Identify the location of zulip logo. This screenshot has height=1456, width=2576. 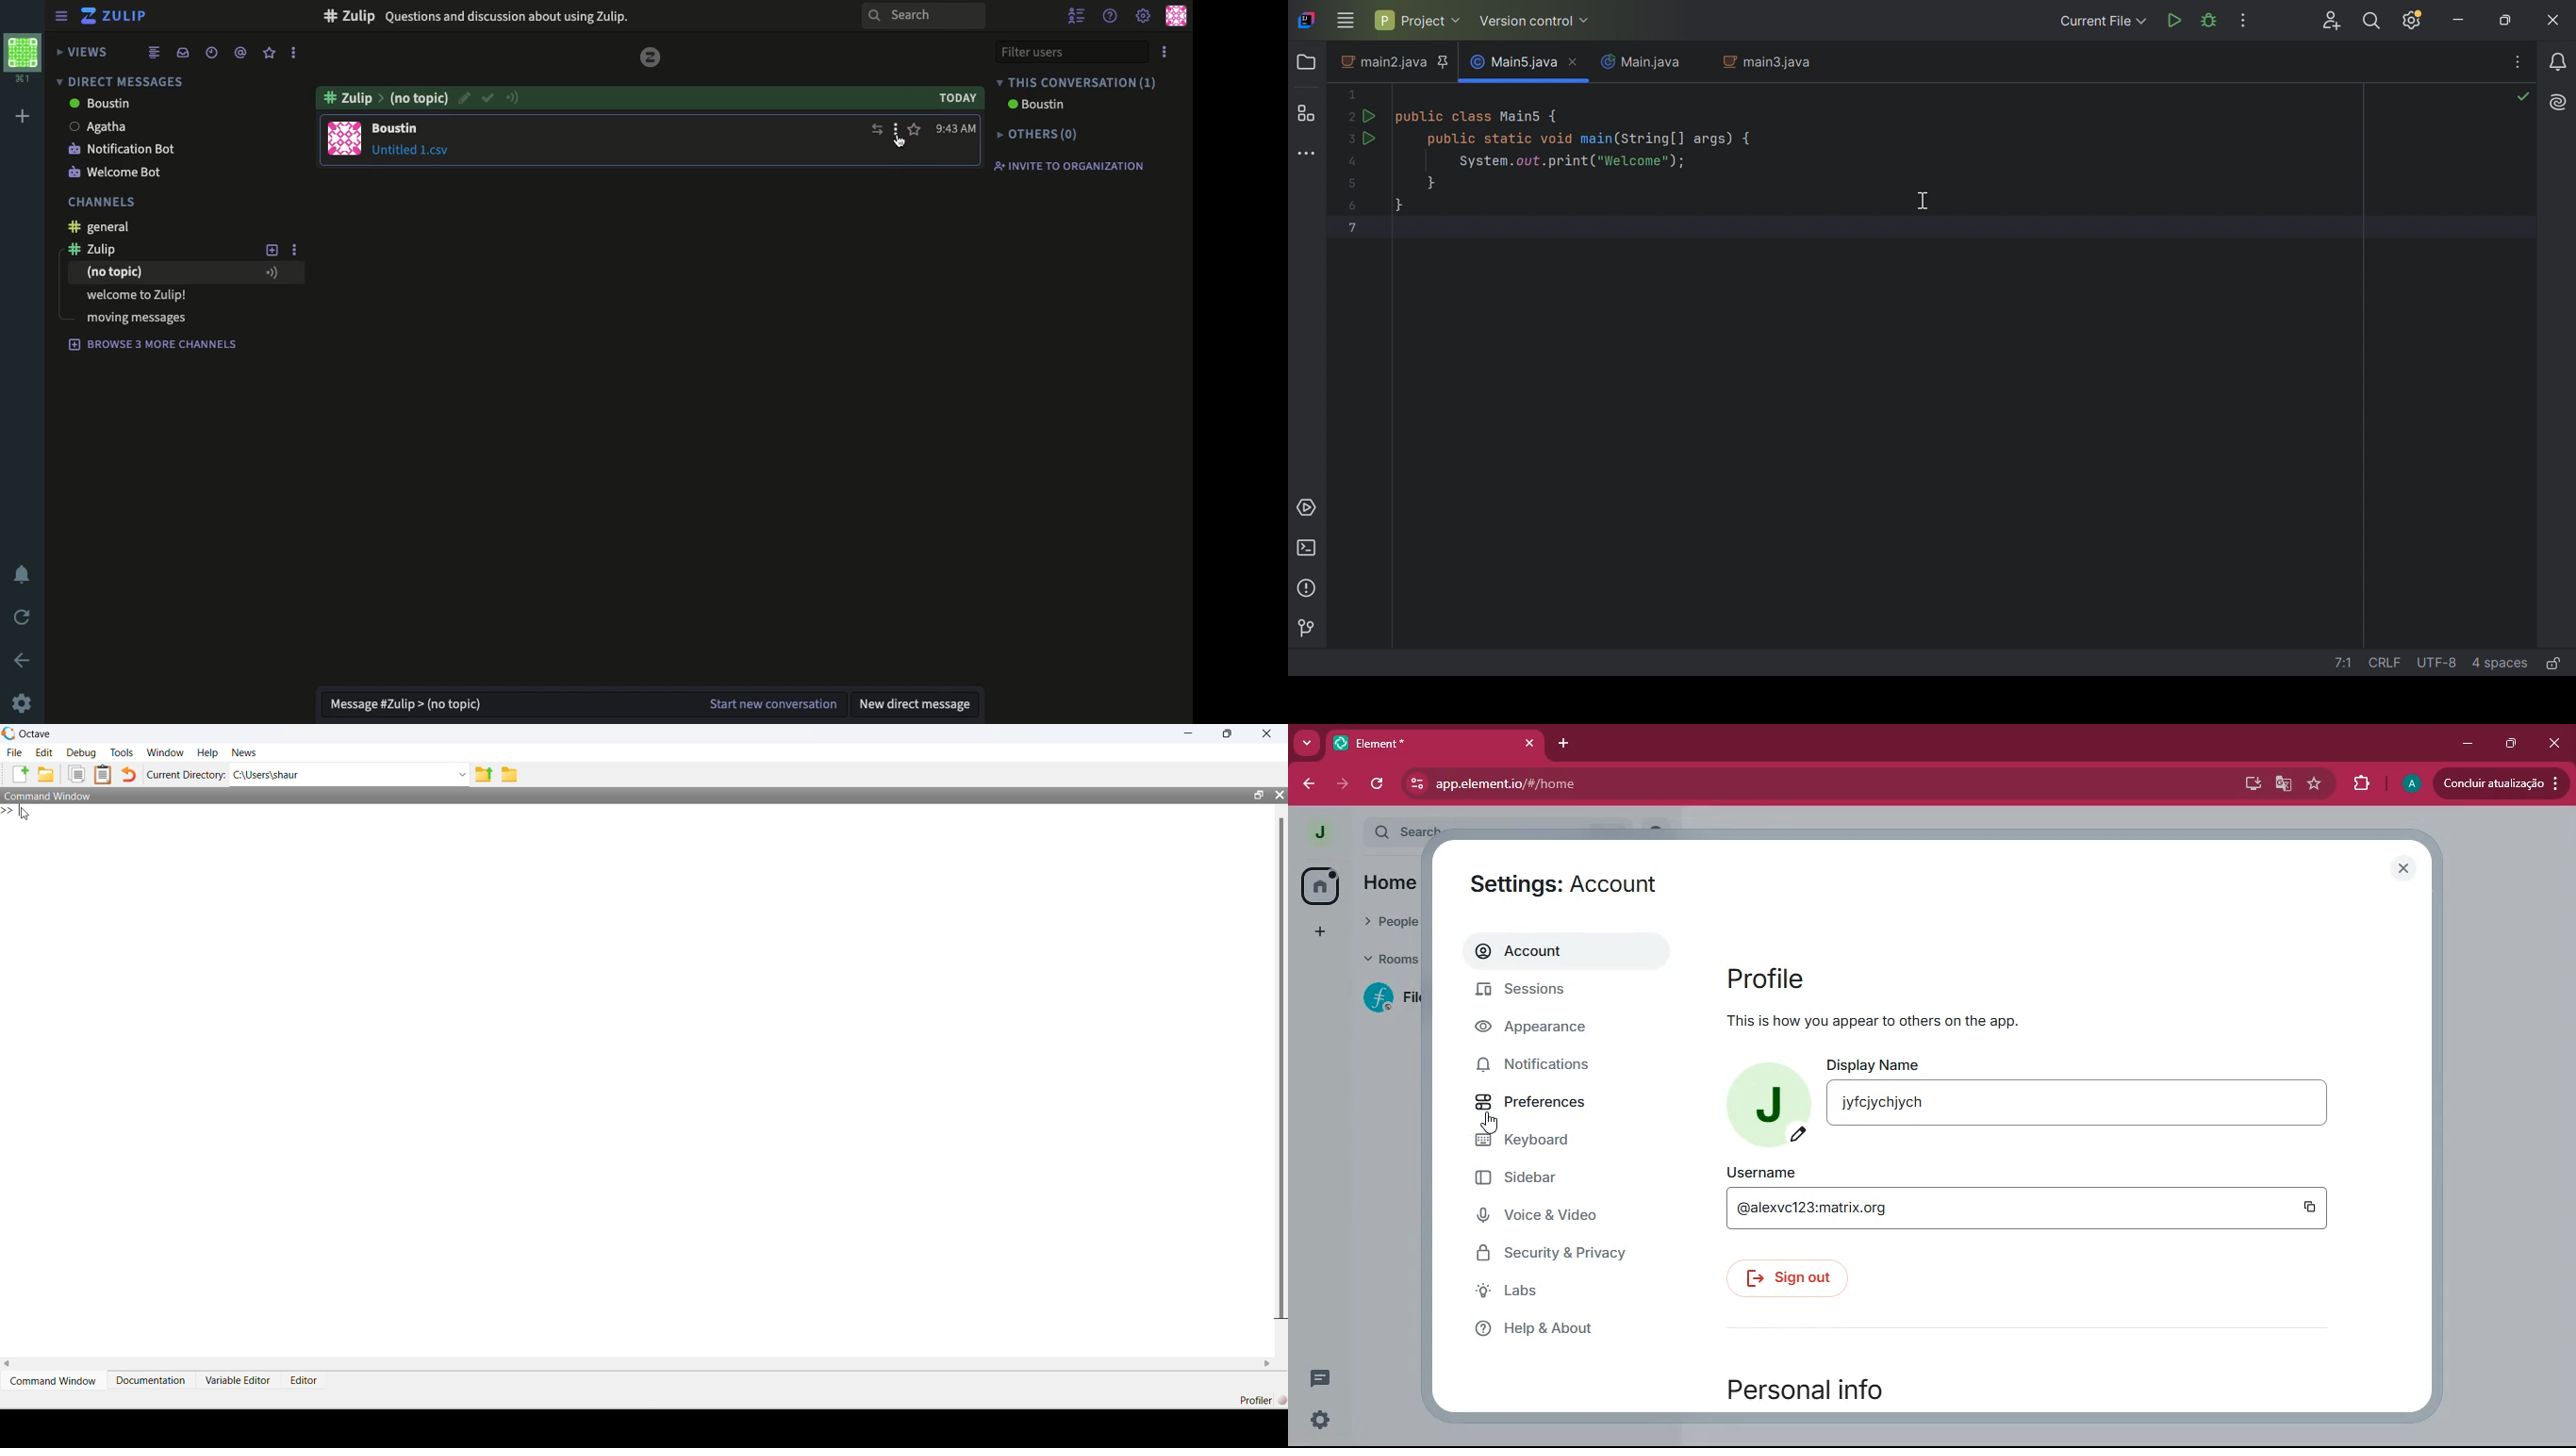
(89, 15).